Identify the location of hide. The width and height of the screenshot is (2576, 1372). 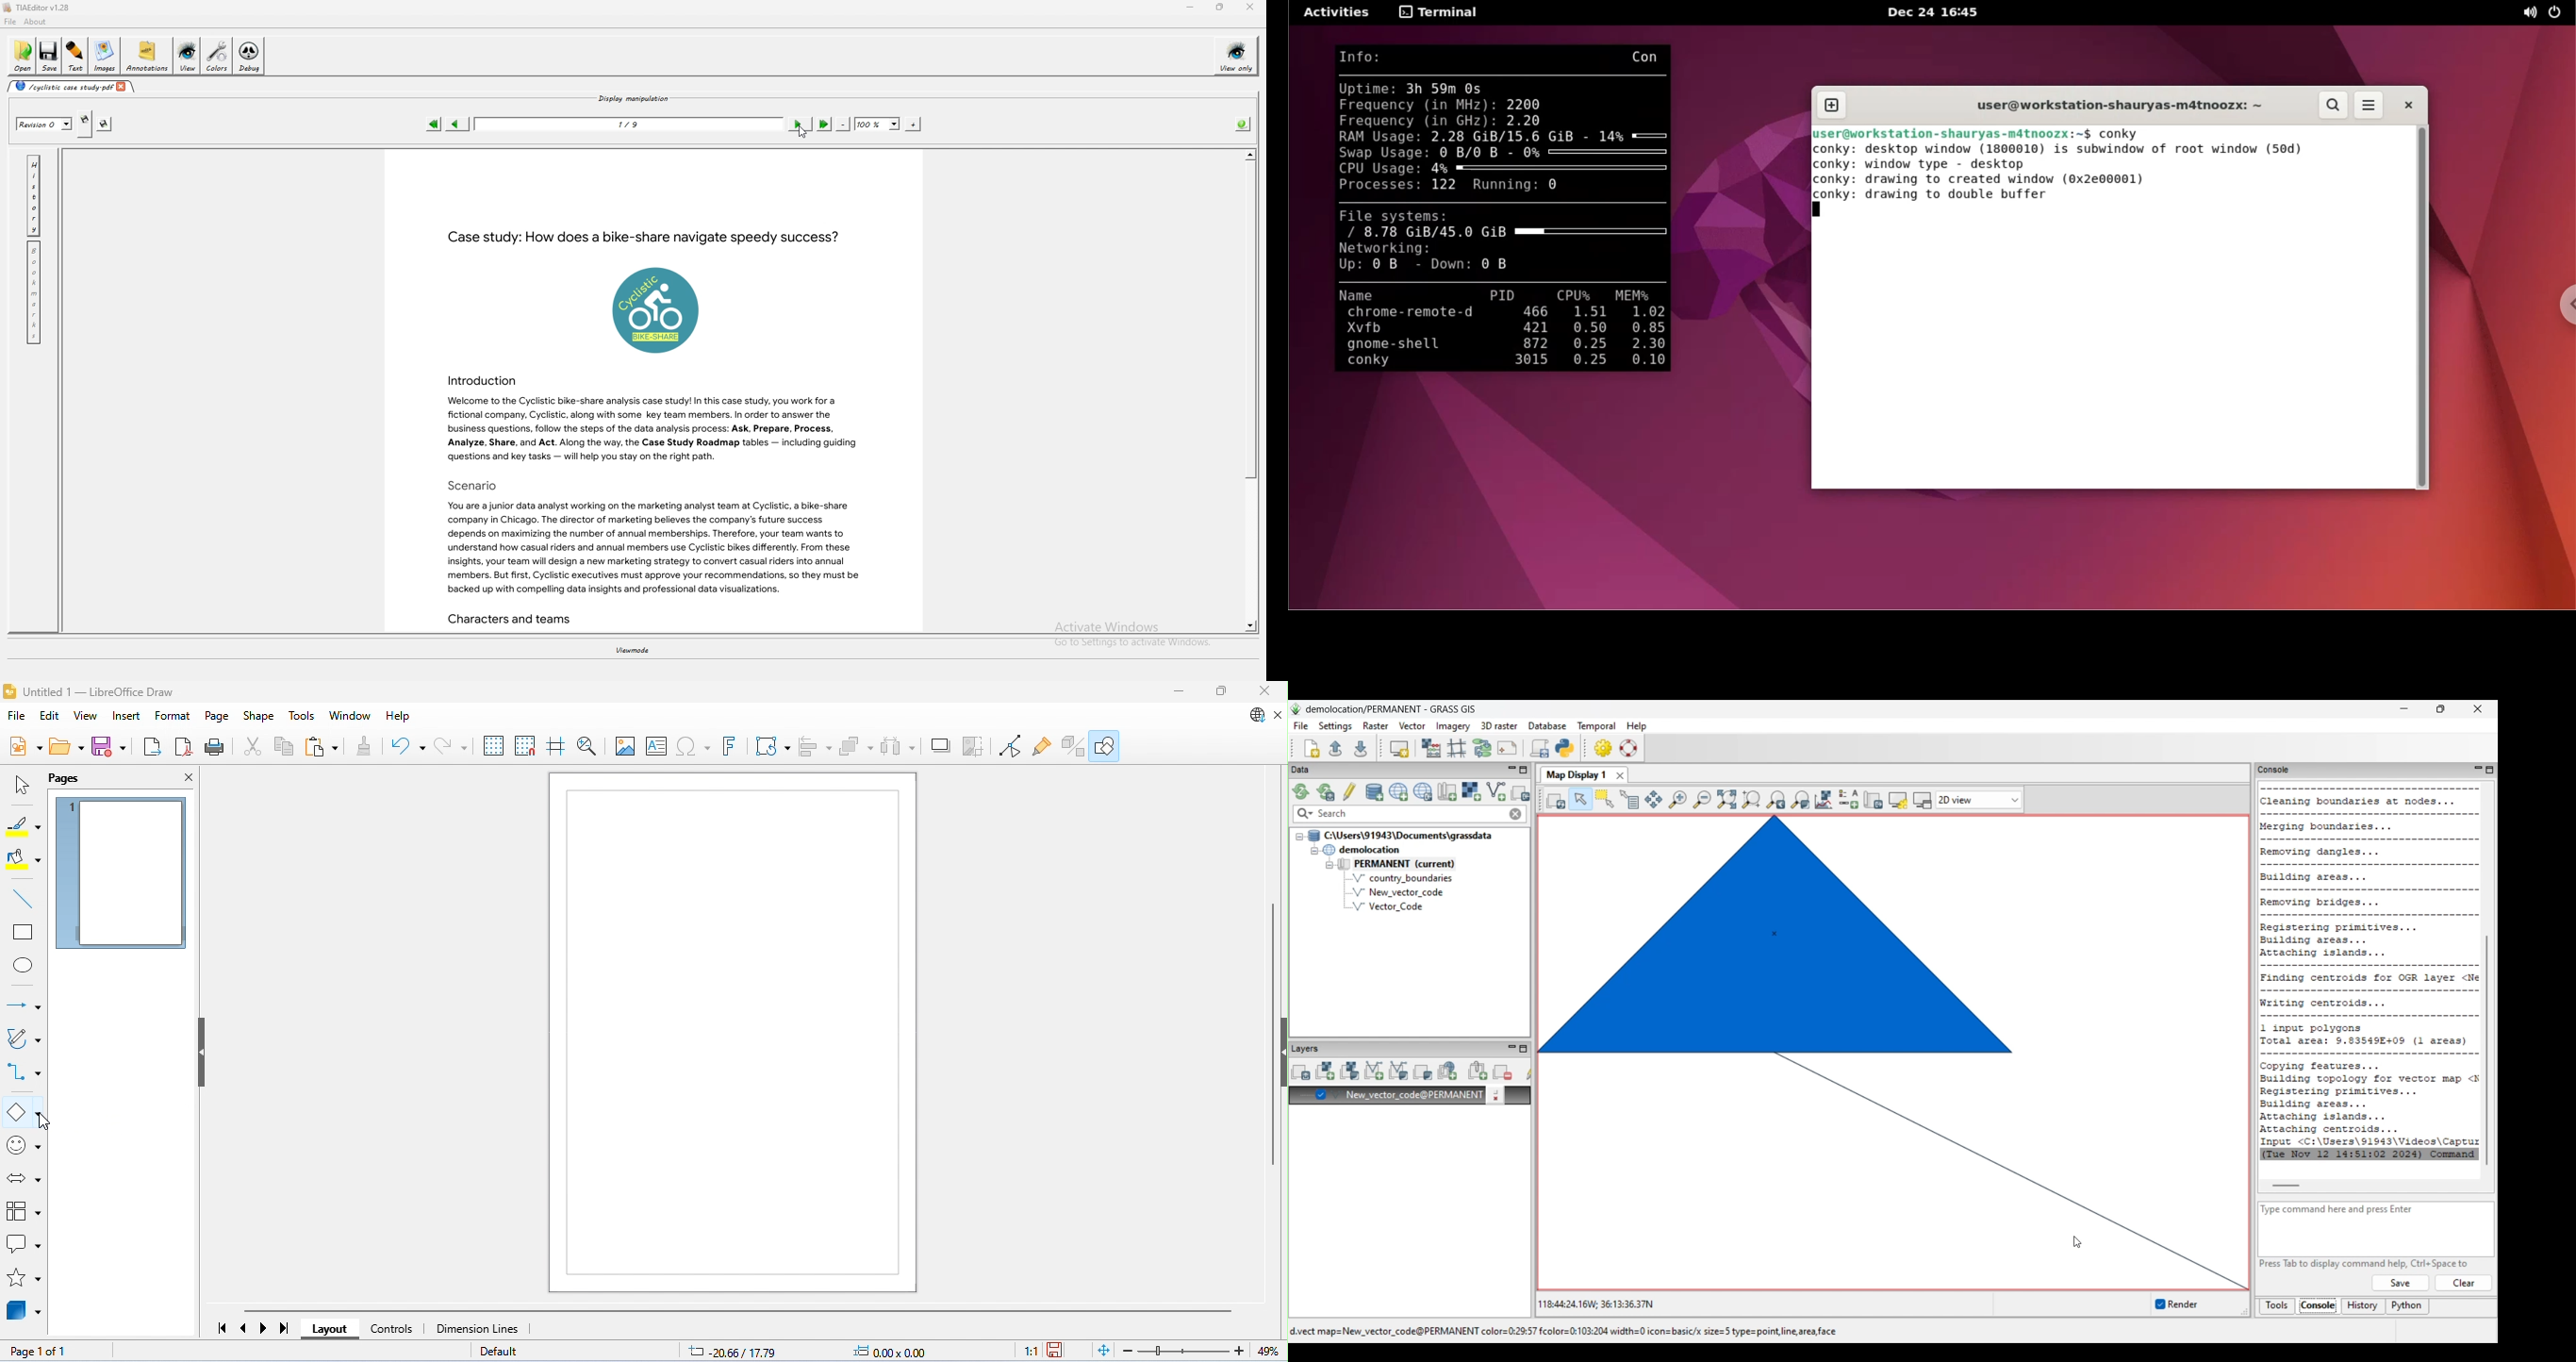
(202, 1055).